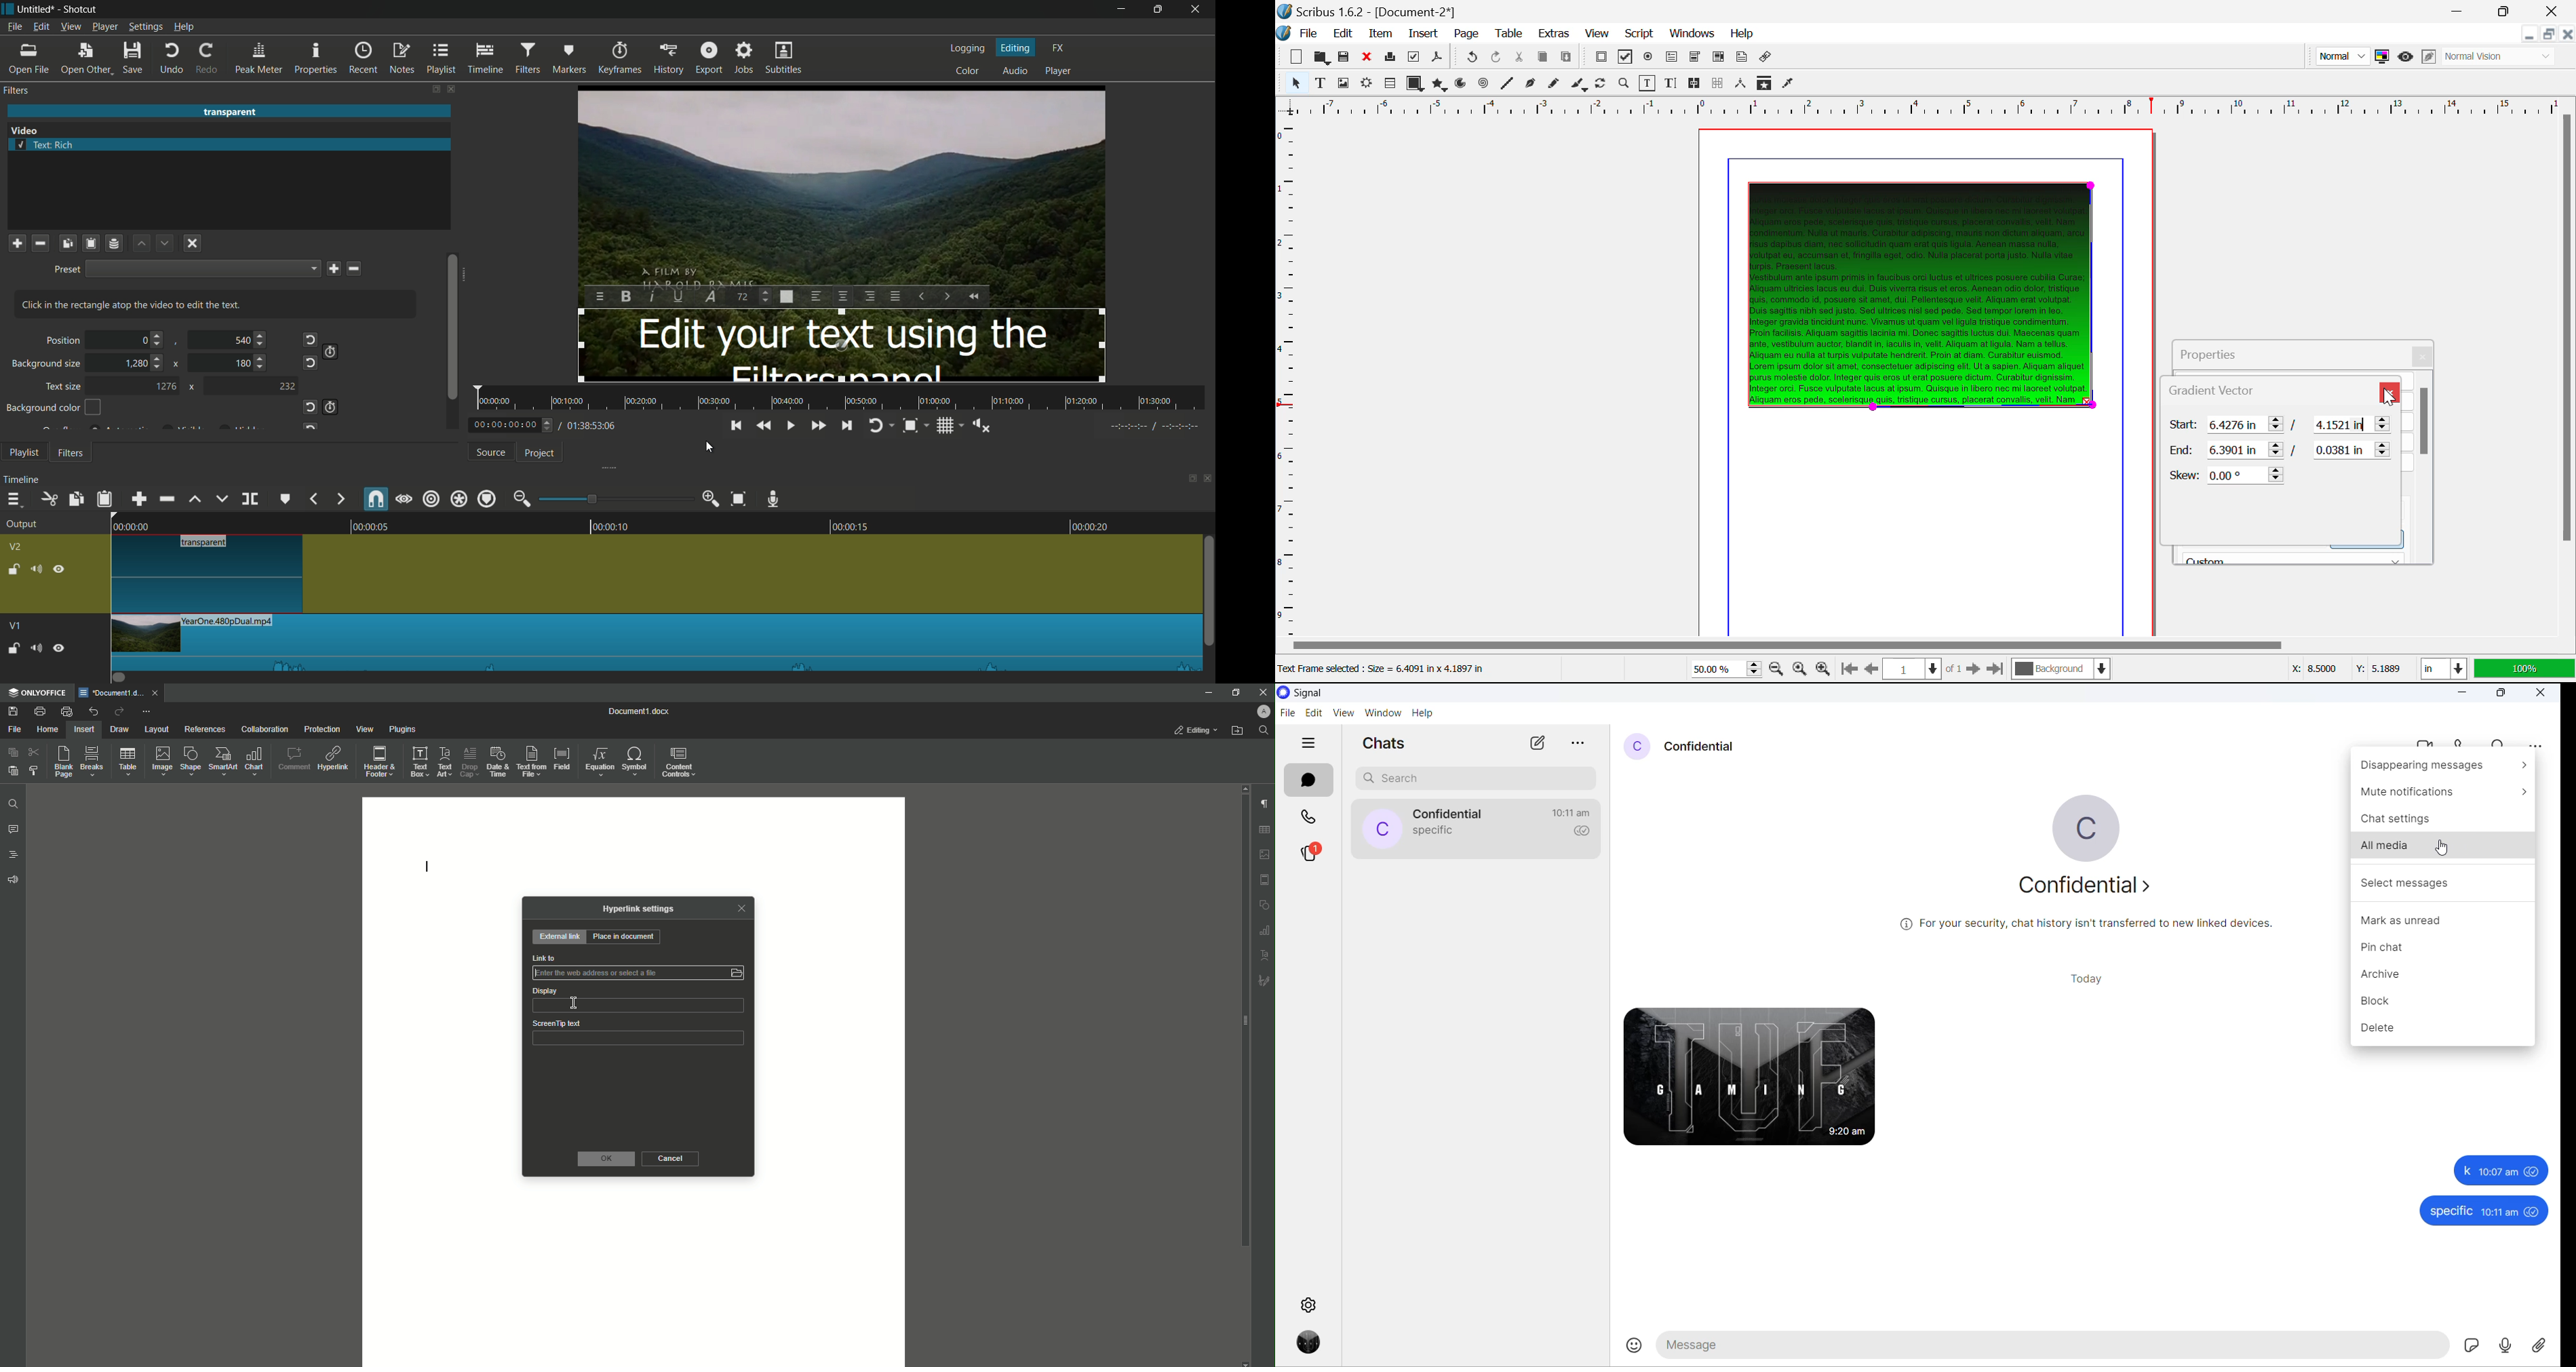 Image resolution: width=2576 pixels, height=1372 pixels. Describe the element at coordinates (668, 59) in the screenshot. I see `history` at that location.